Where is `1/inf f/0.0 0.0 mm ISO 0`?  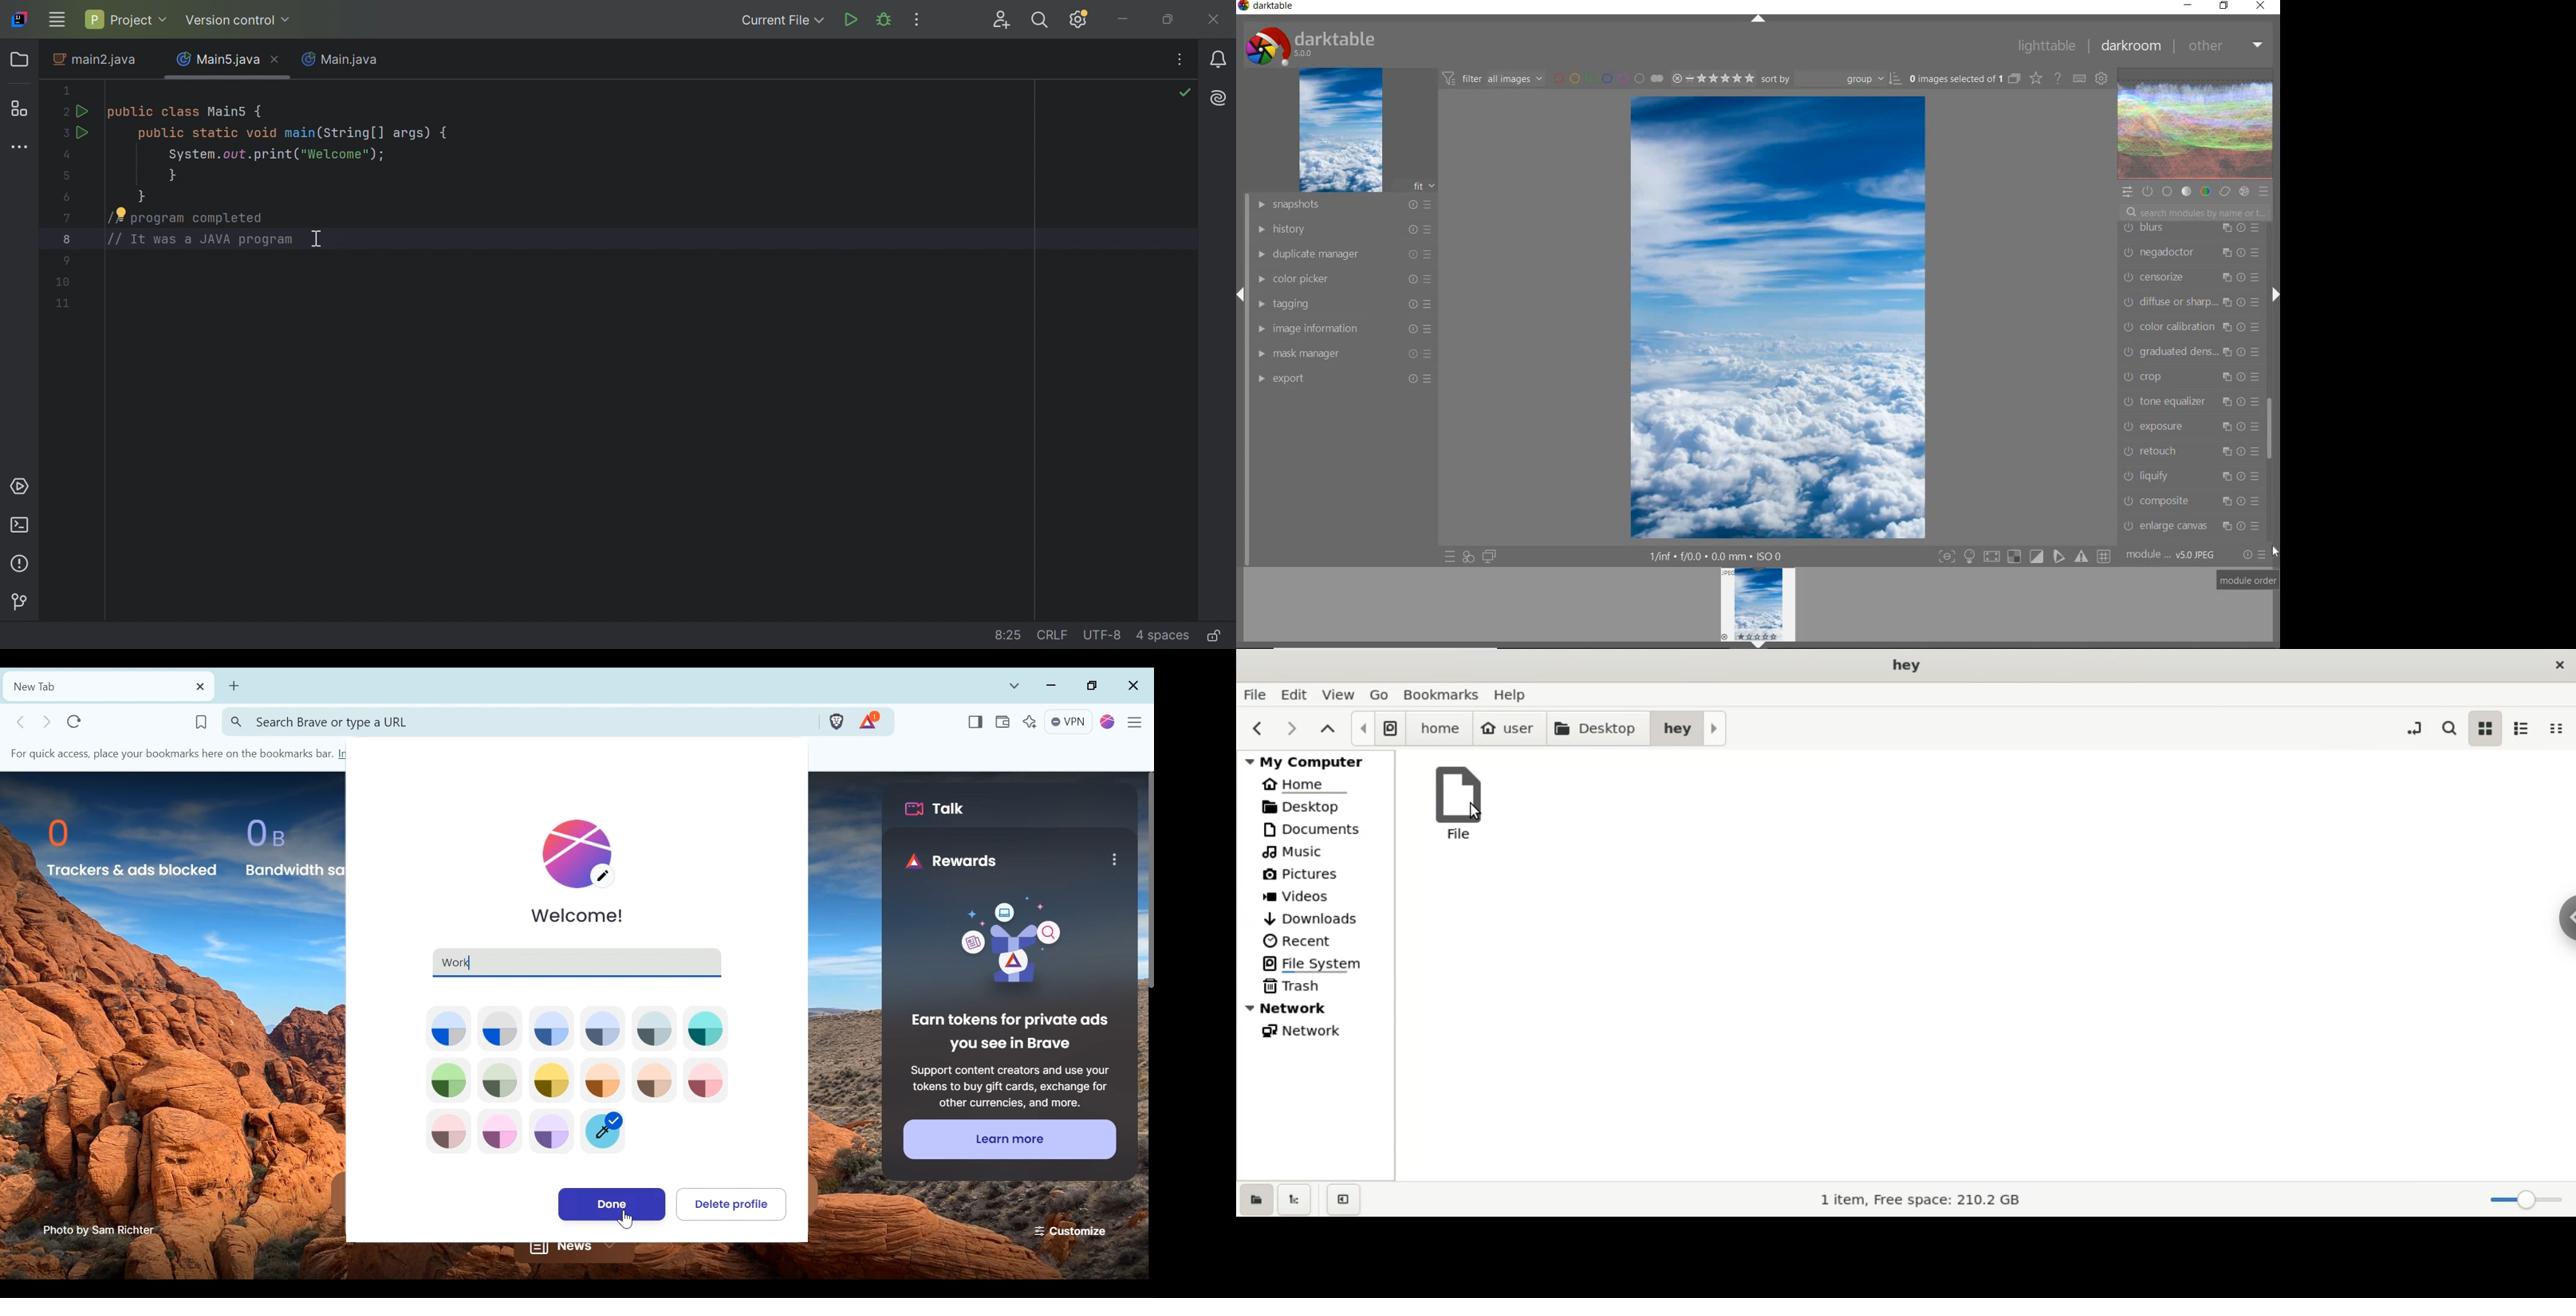
1/inf f/0.0 0.0 mm ISO 0 is located at coordinates (1719, 555).